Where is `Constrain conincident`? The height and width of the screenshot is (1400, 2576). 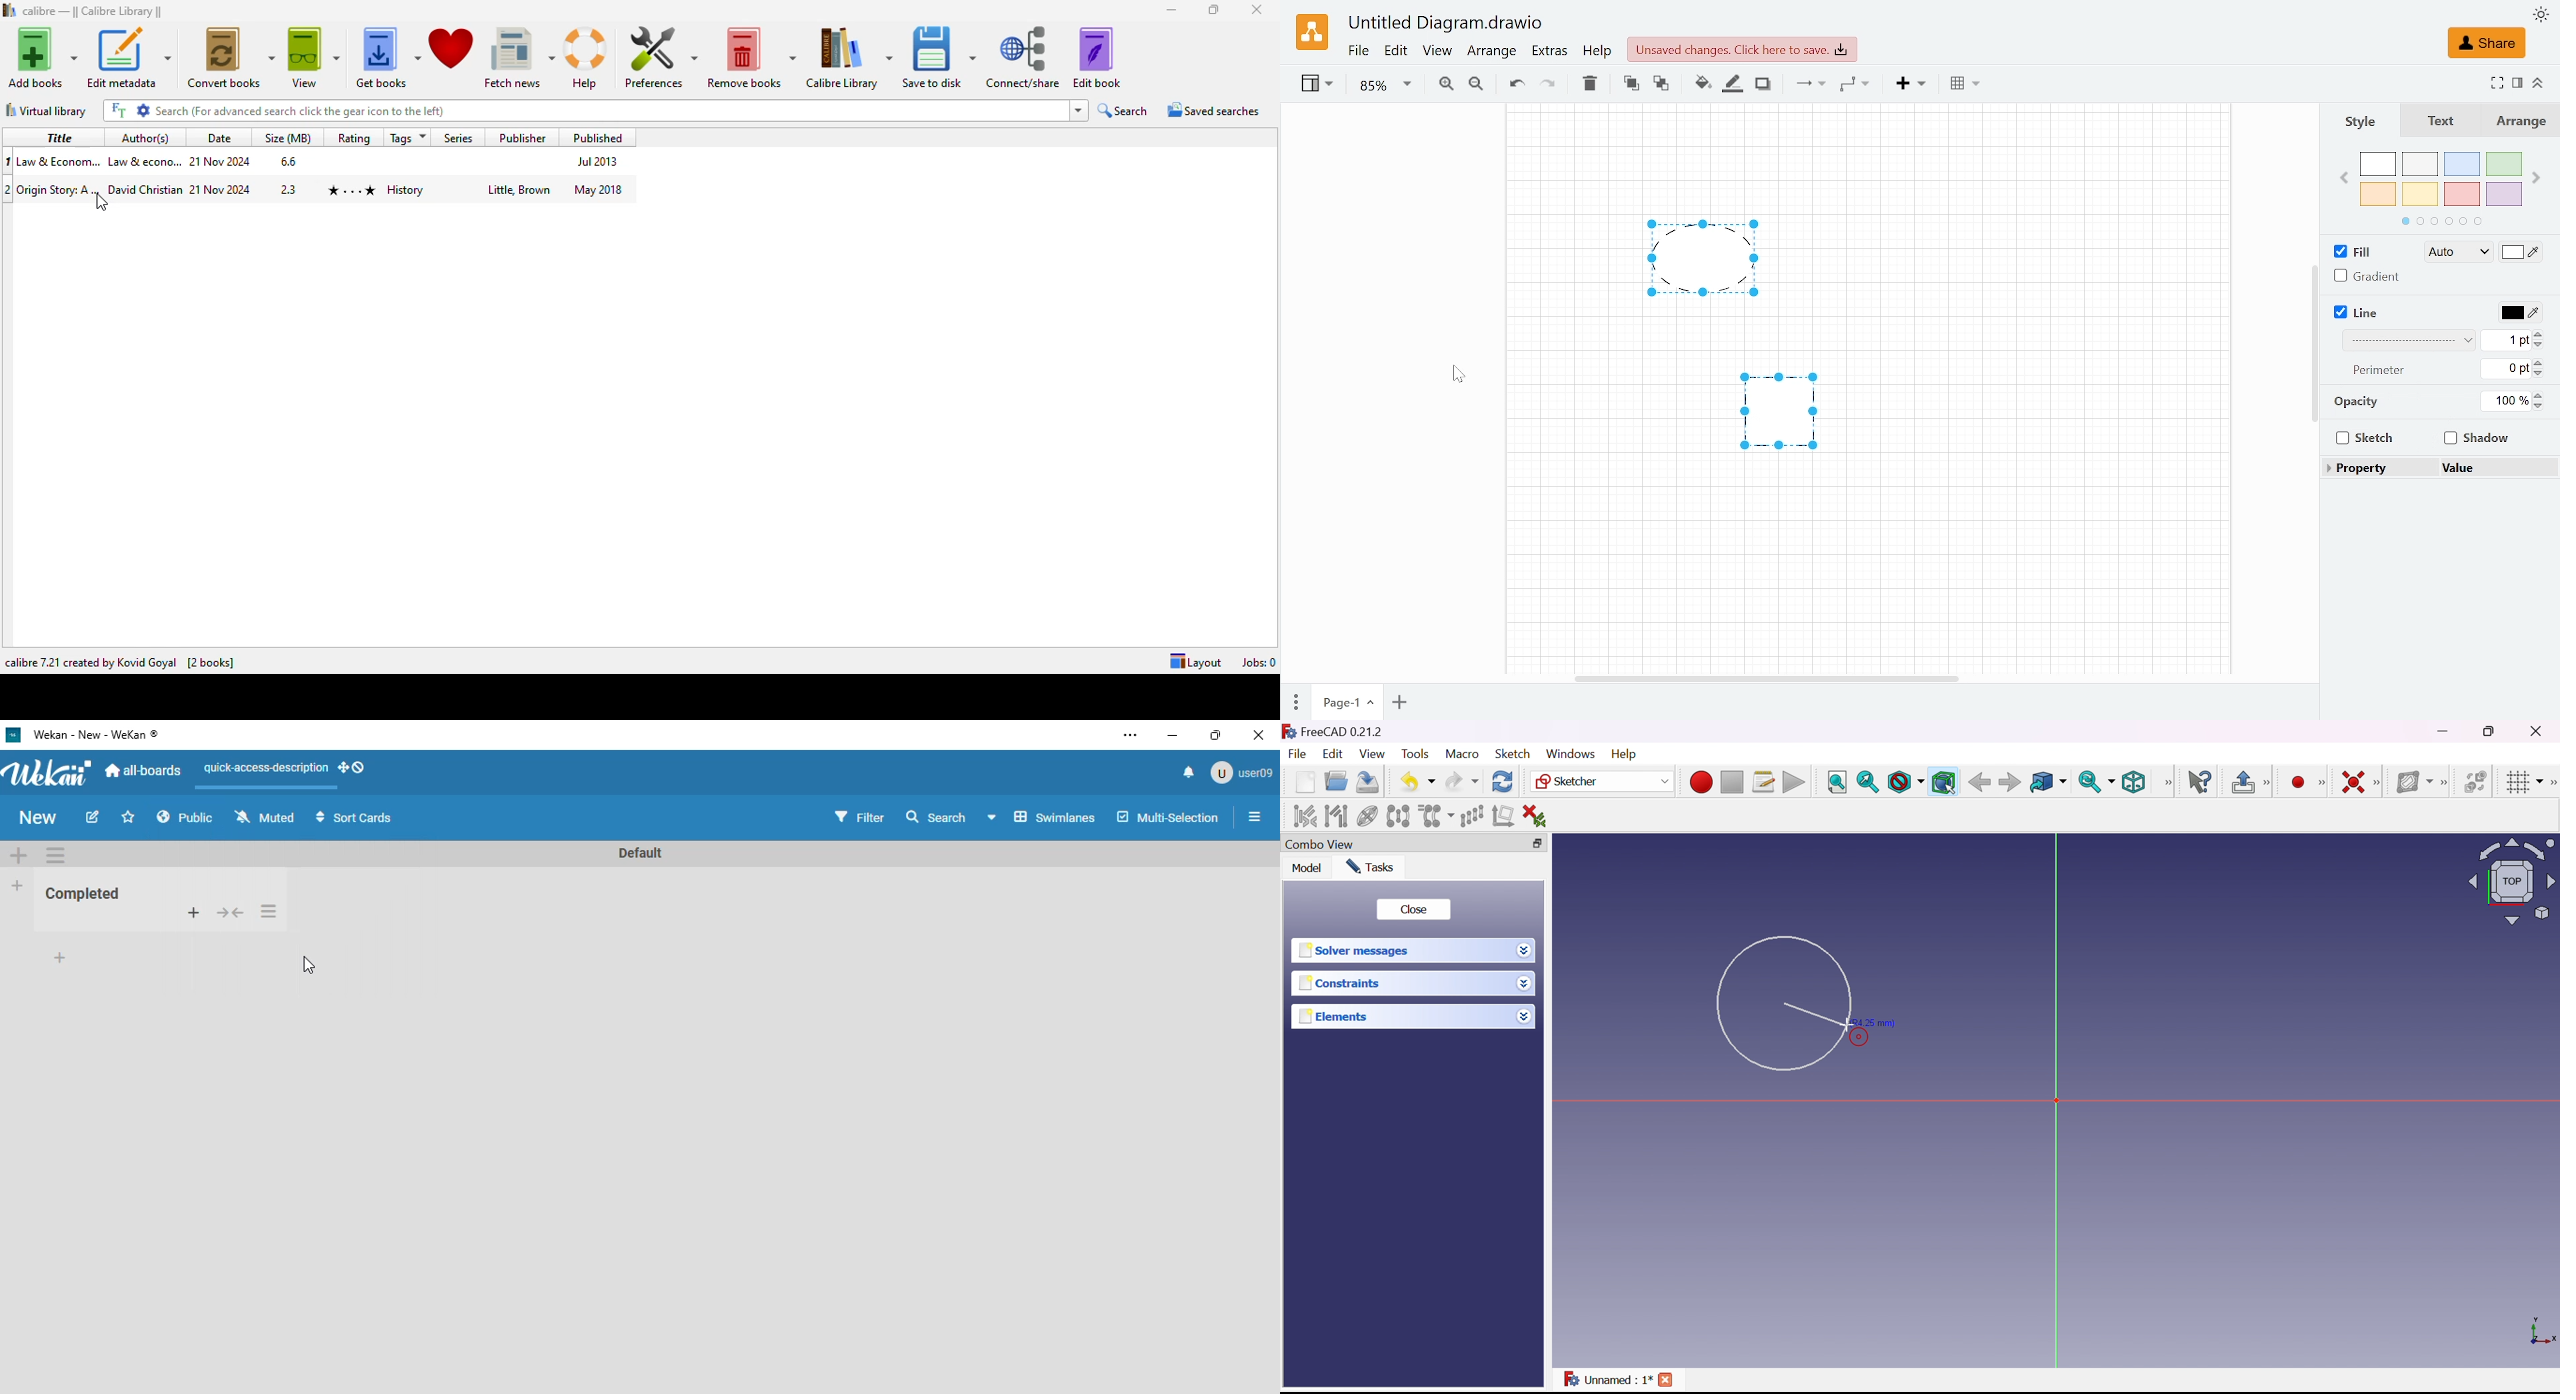 Constrain conincident is located at coordinates (2355, 783).